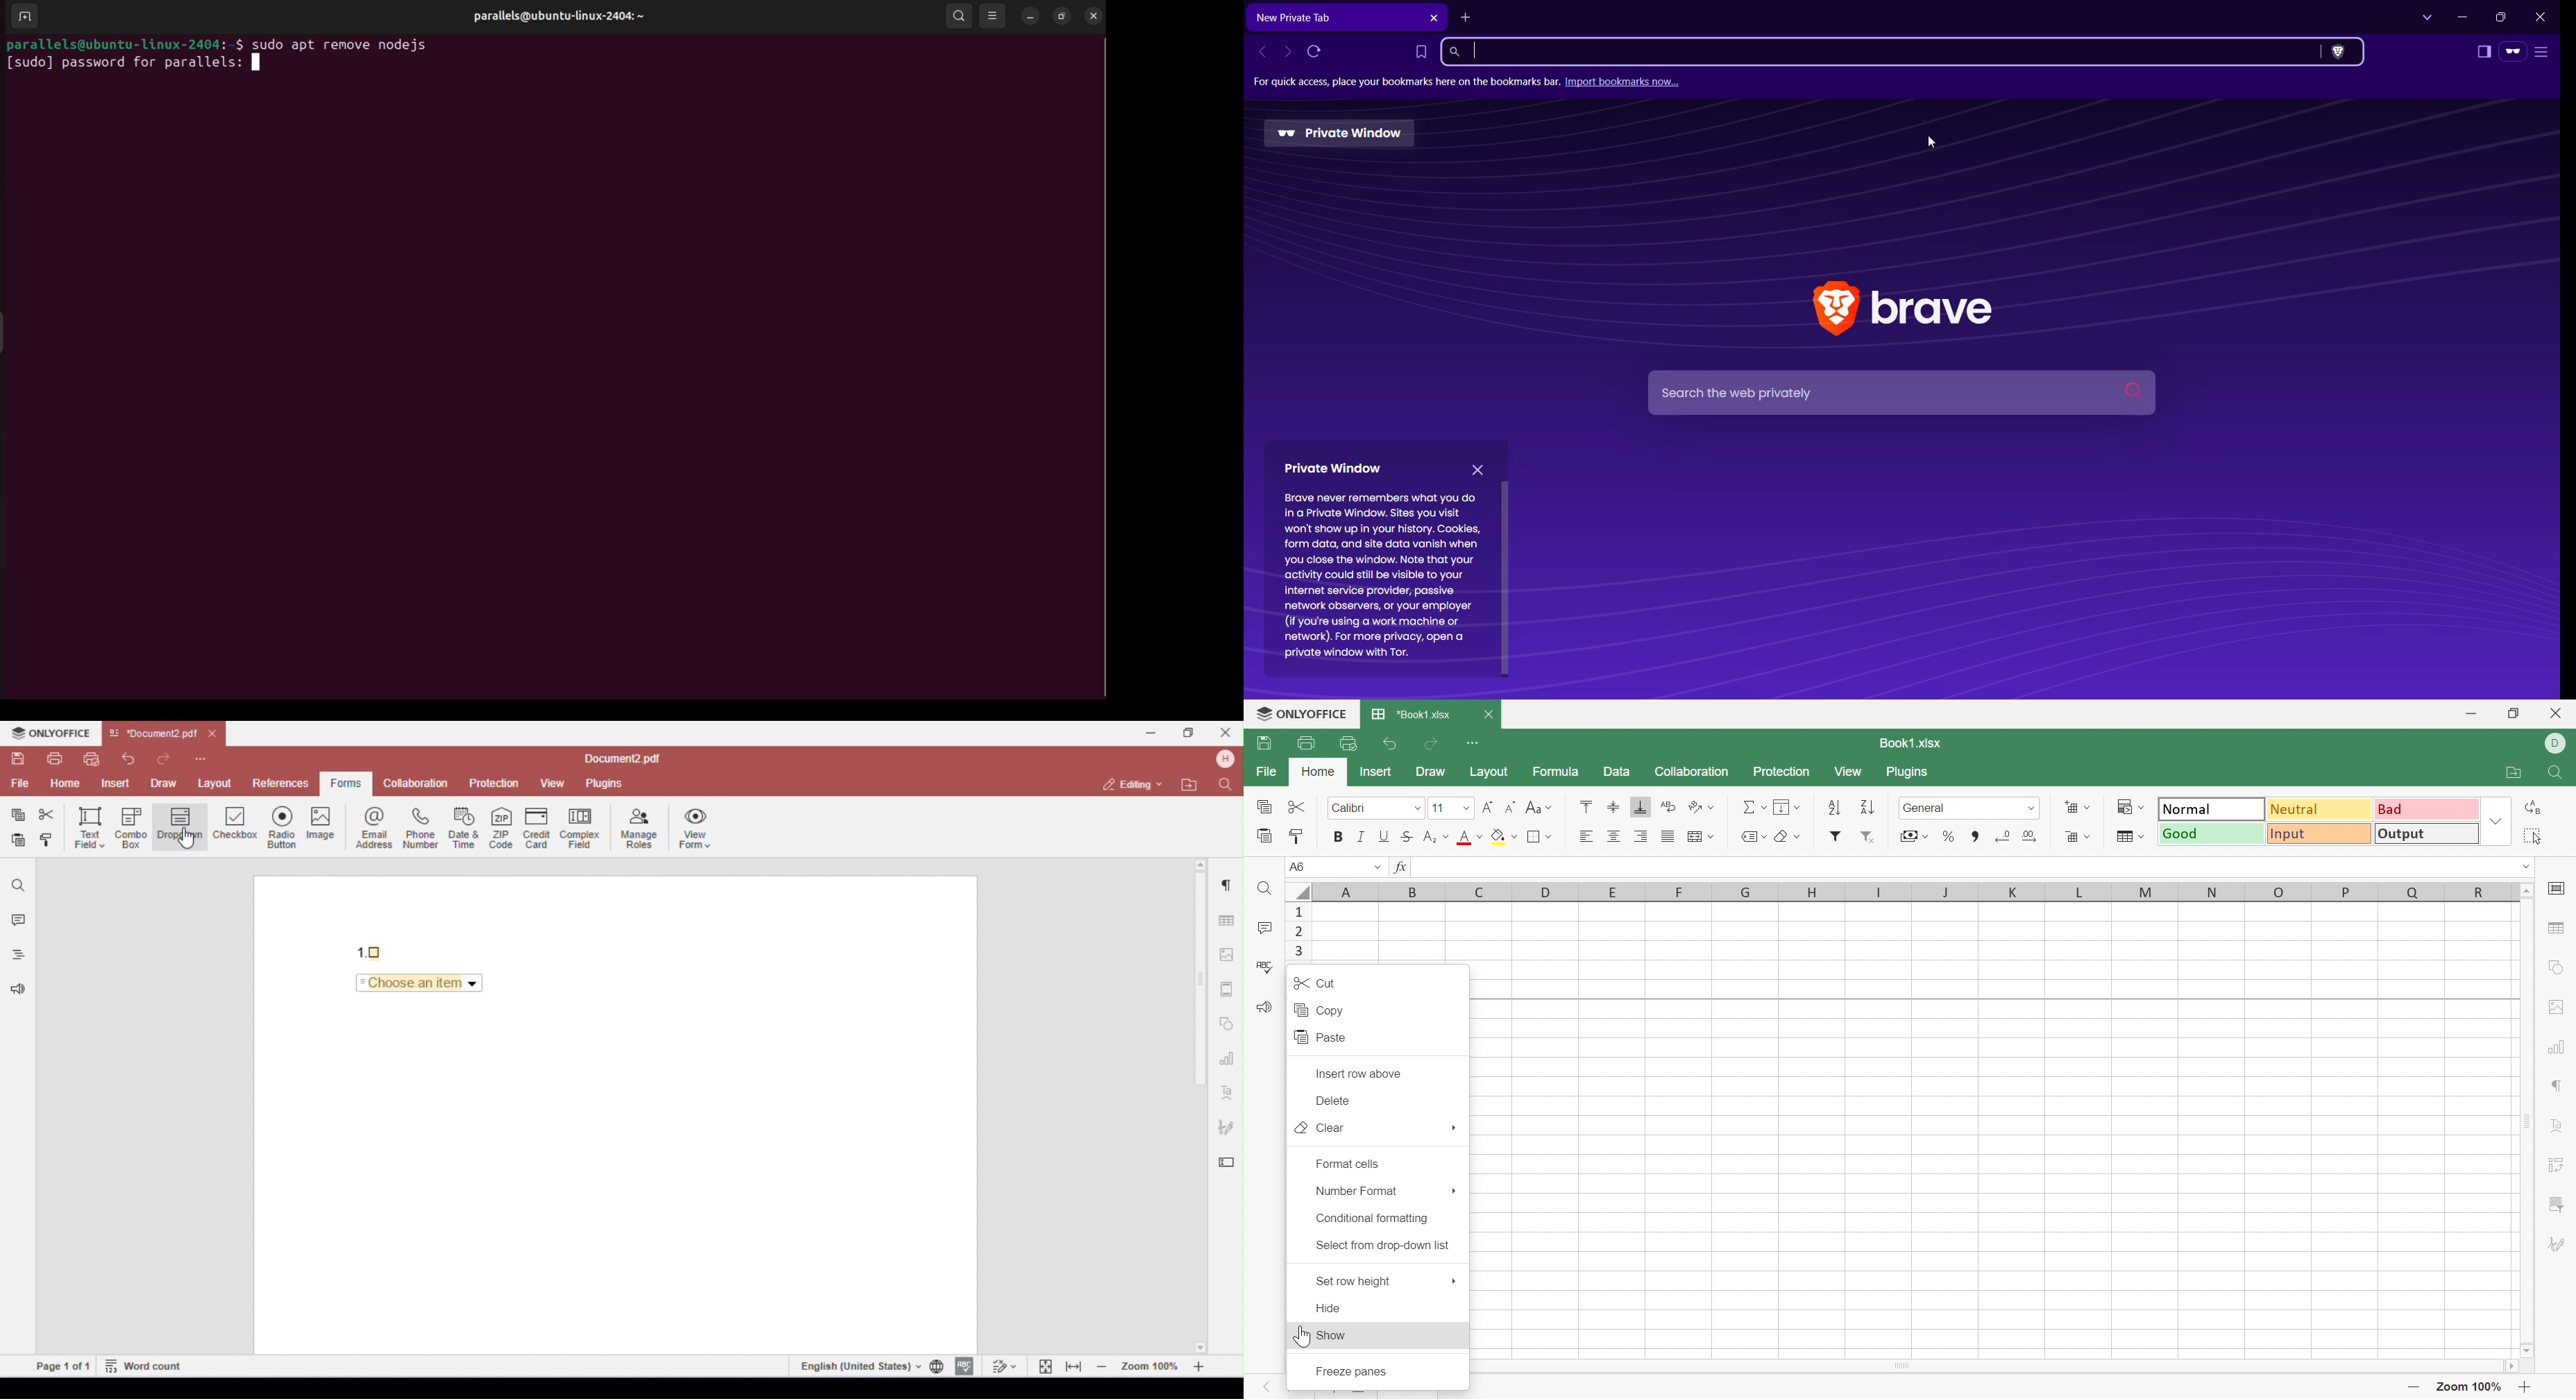 The width and height of the screenshot is (2576, 1400). What do you see at coordinates (1849, 768) in the screenshot?
I see `View` at bounding box center [1849, 768].